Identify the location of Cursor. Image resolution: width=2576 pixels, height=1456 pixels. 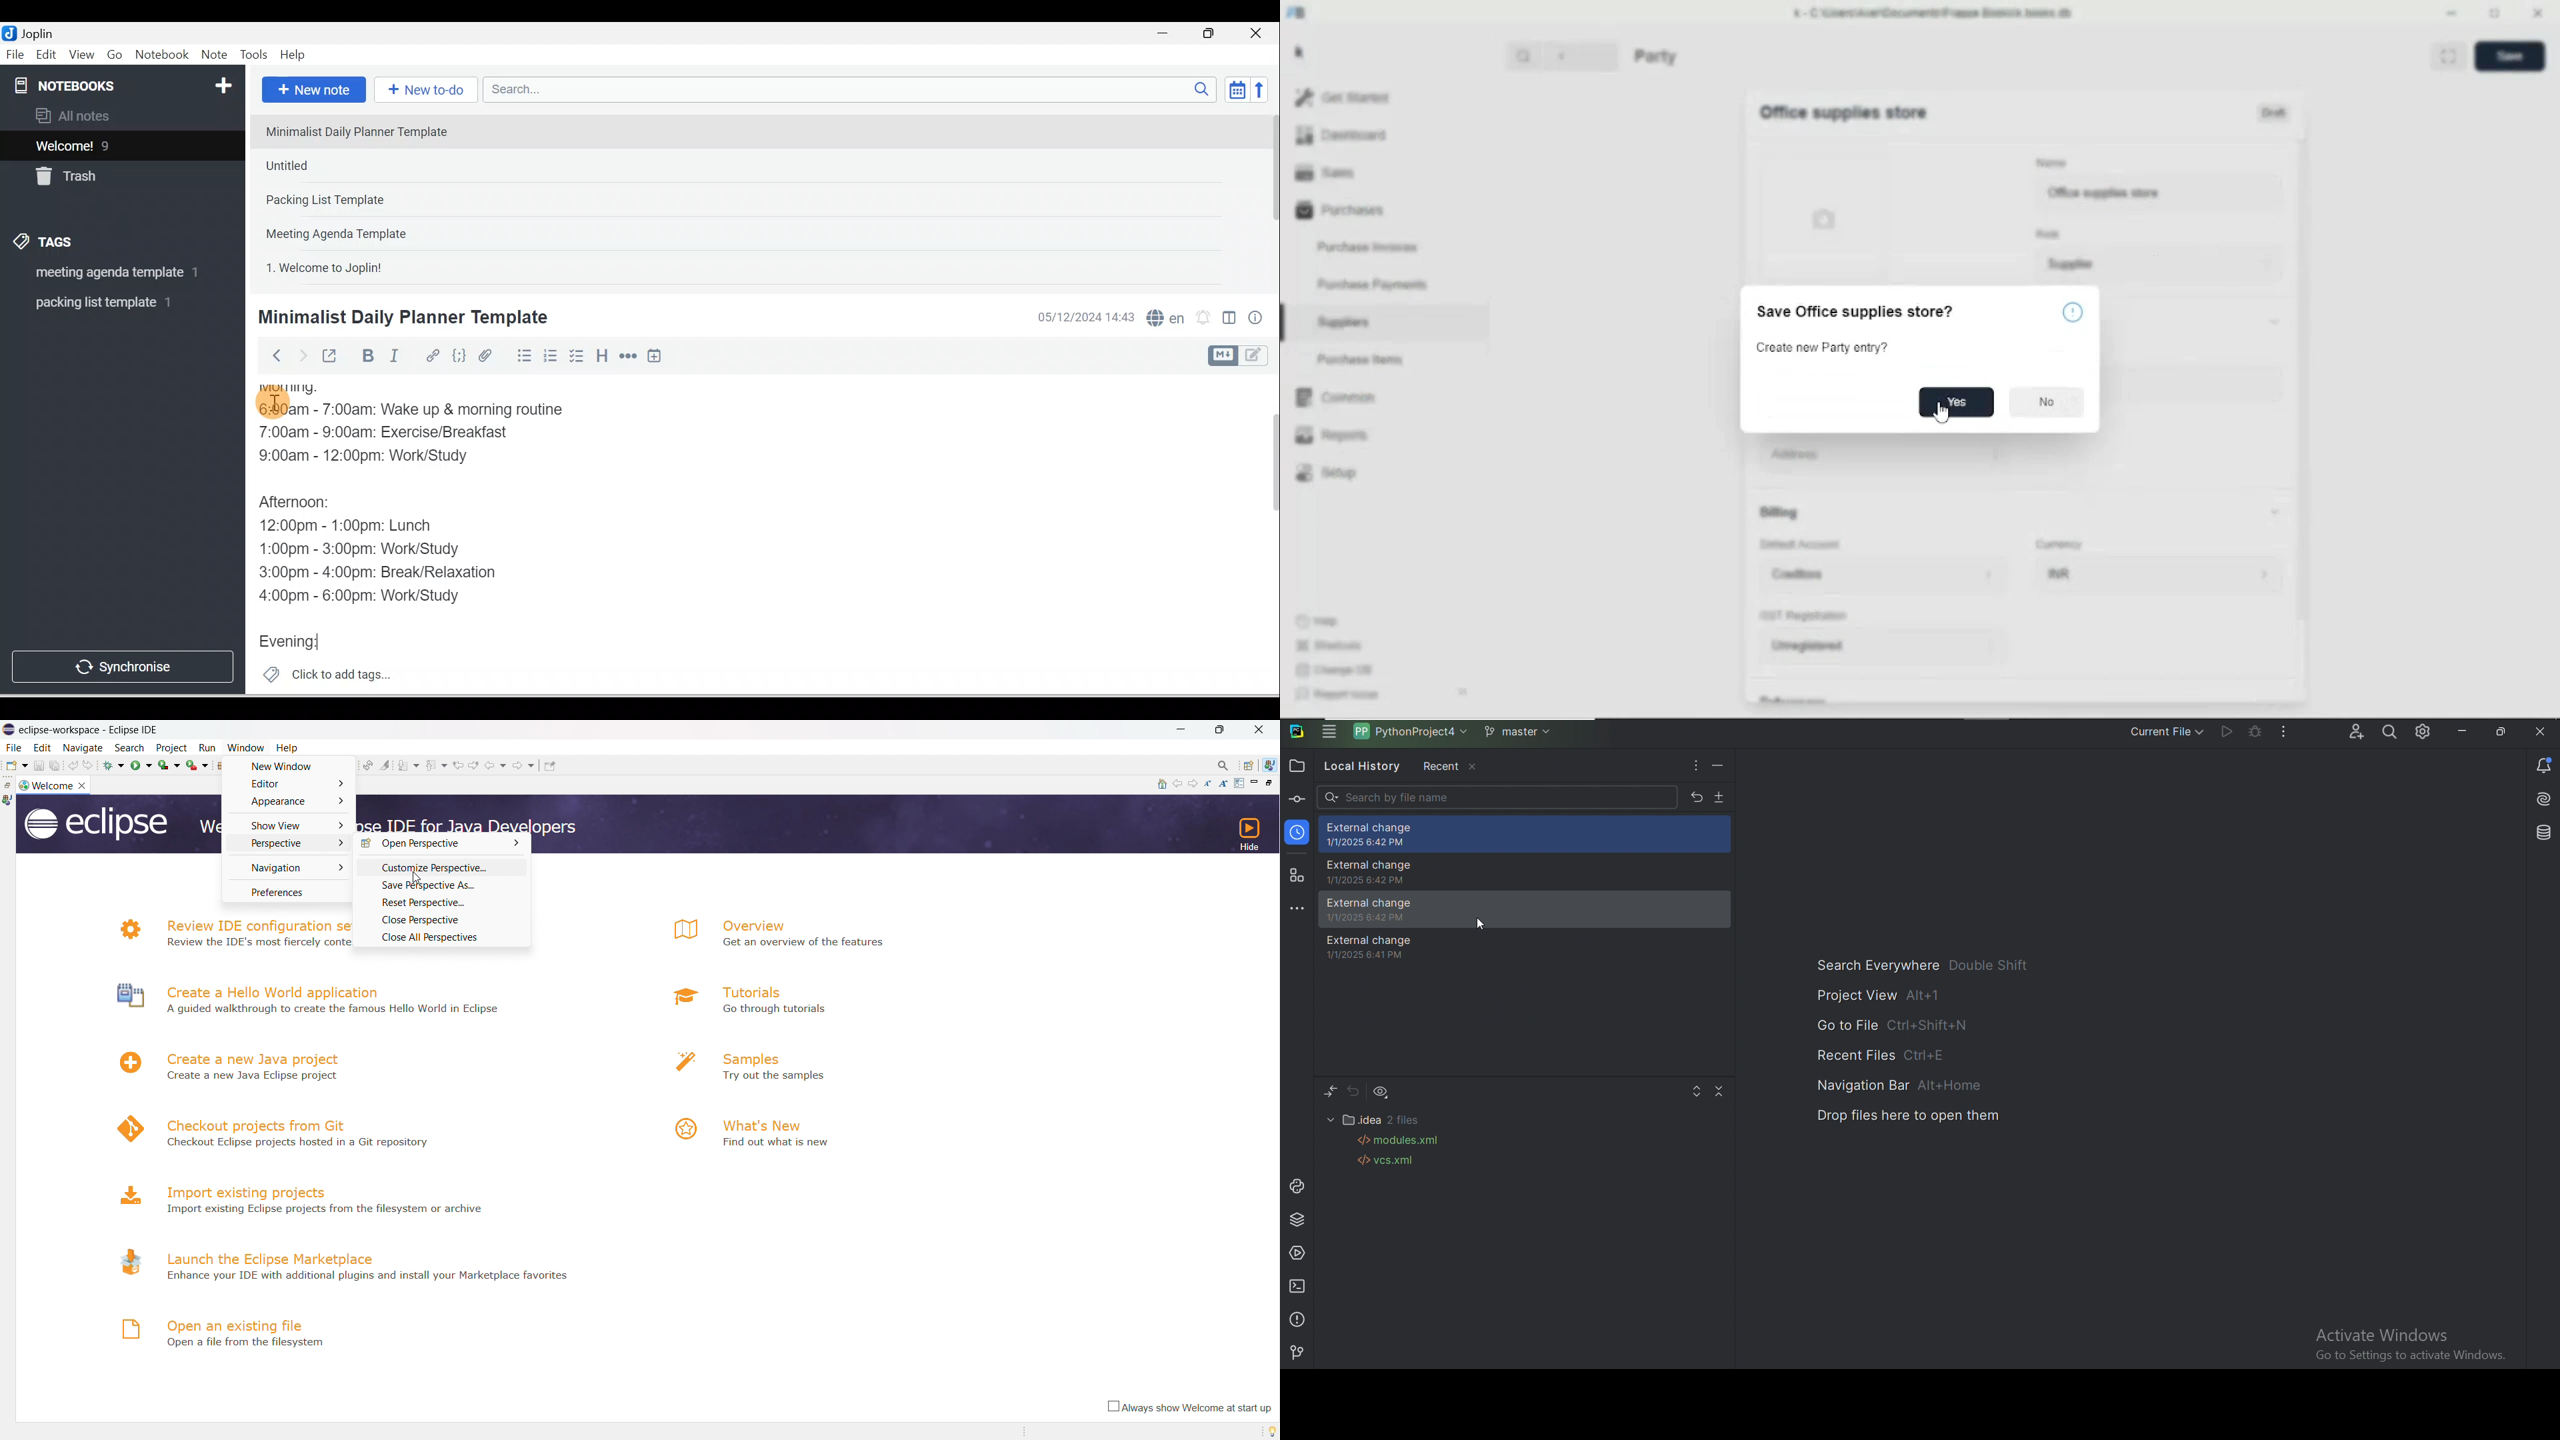
(273, 400).